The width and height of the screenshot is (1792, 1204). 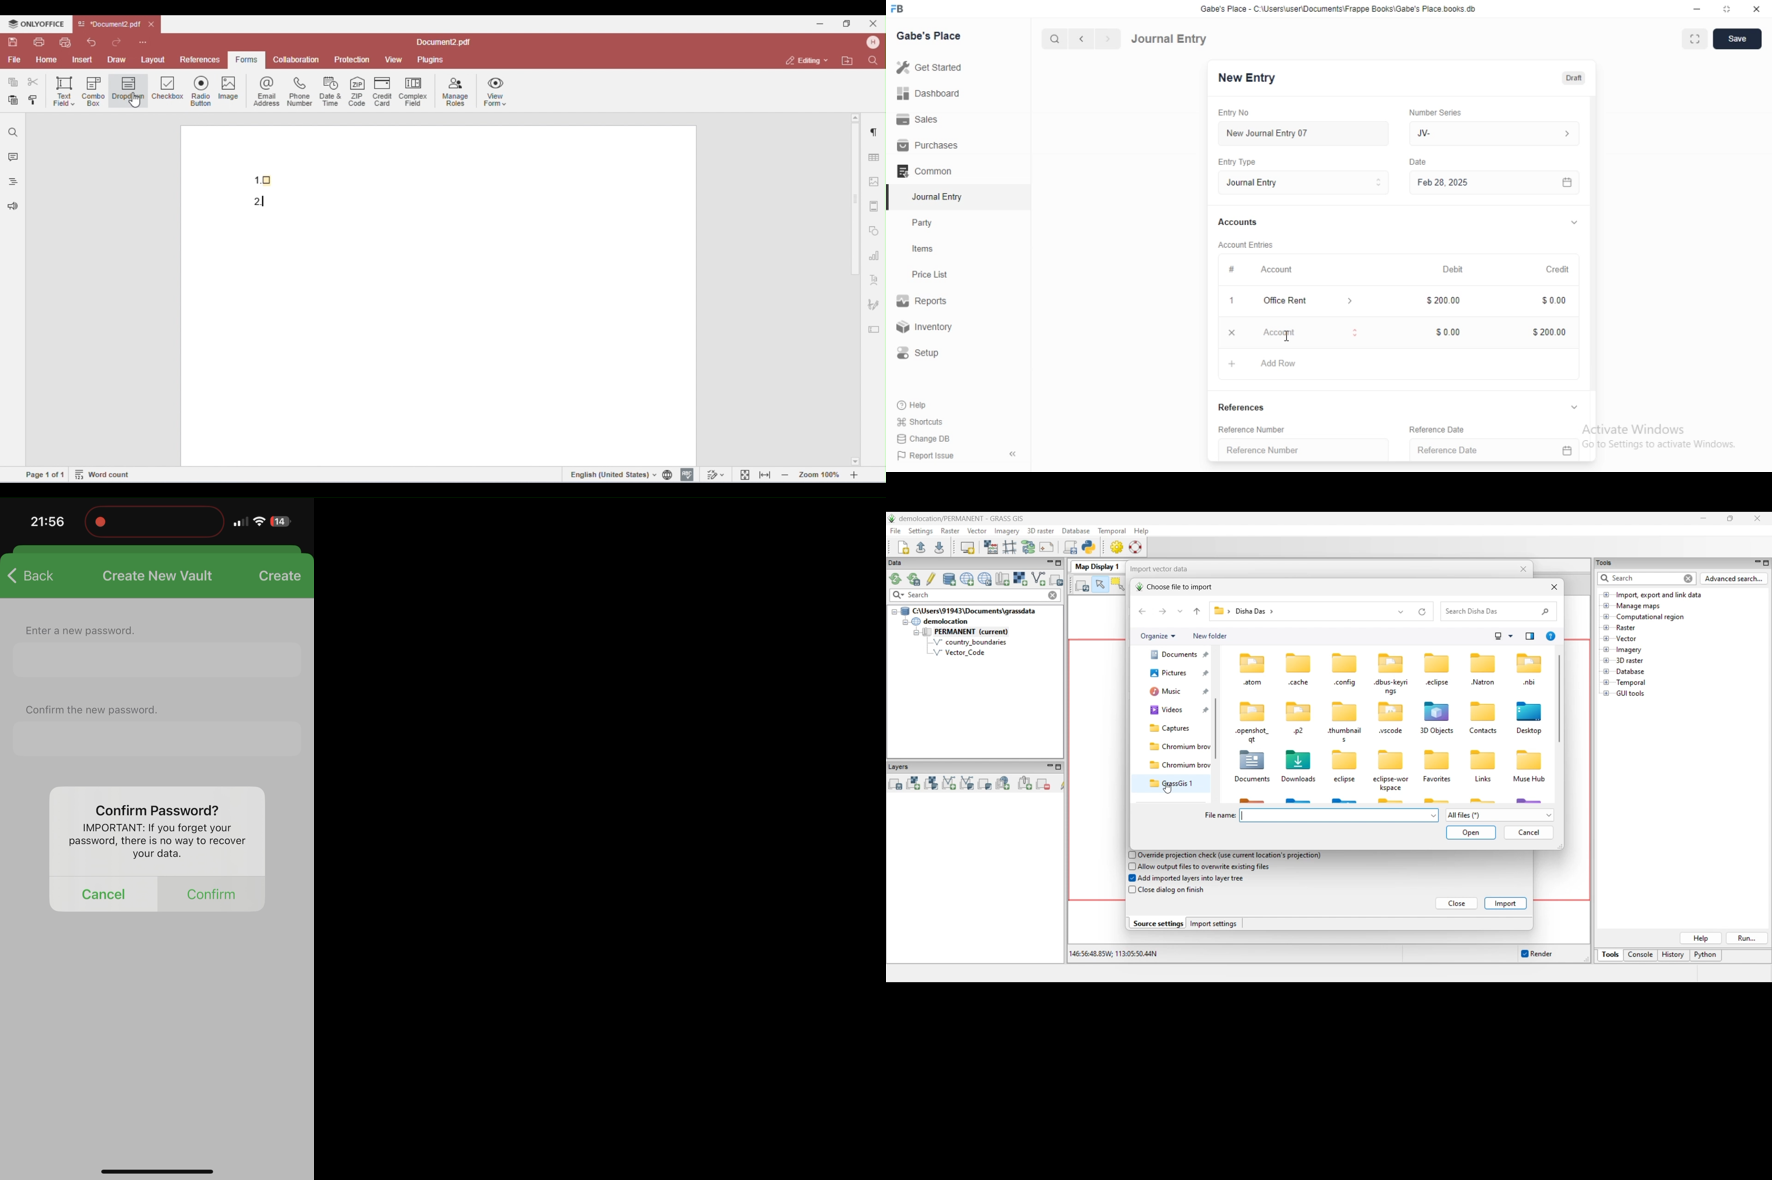 What do you see at coordinates (920, 421) in the screenshot?
I see `Shortcuts` at bounding box center [920, 421].